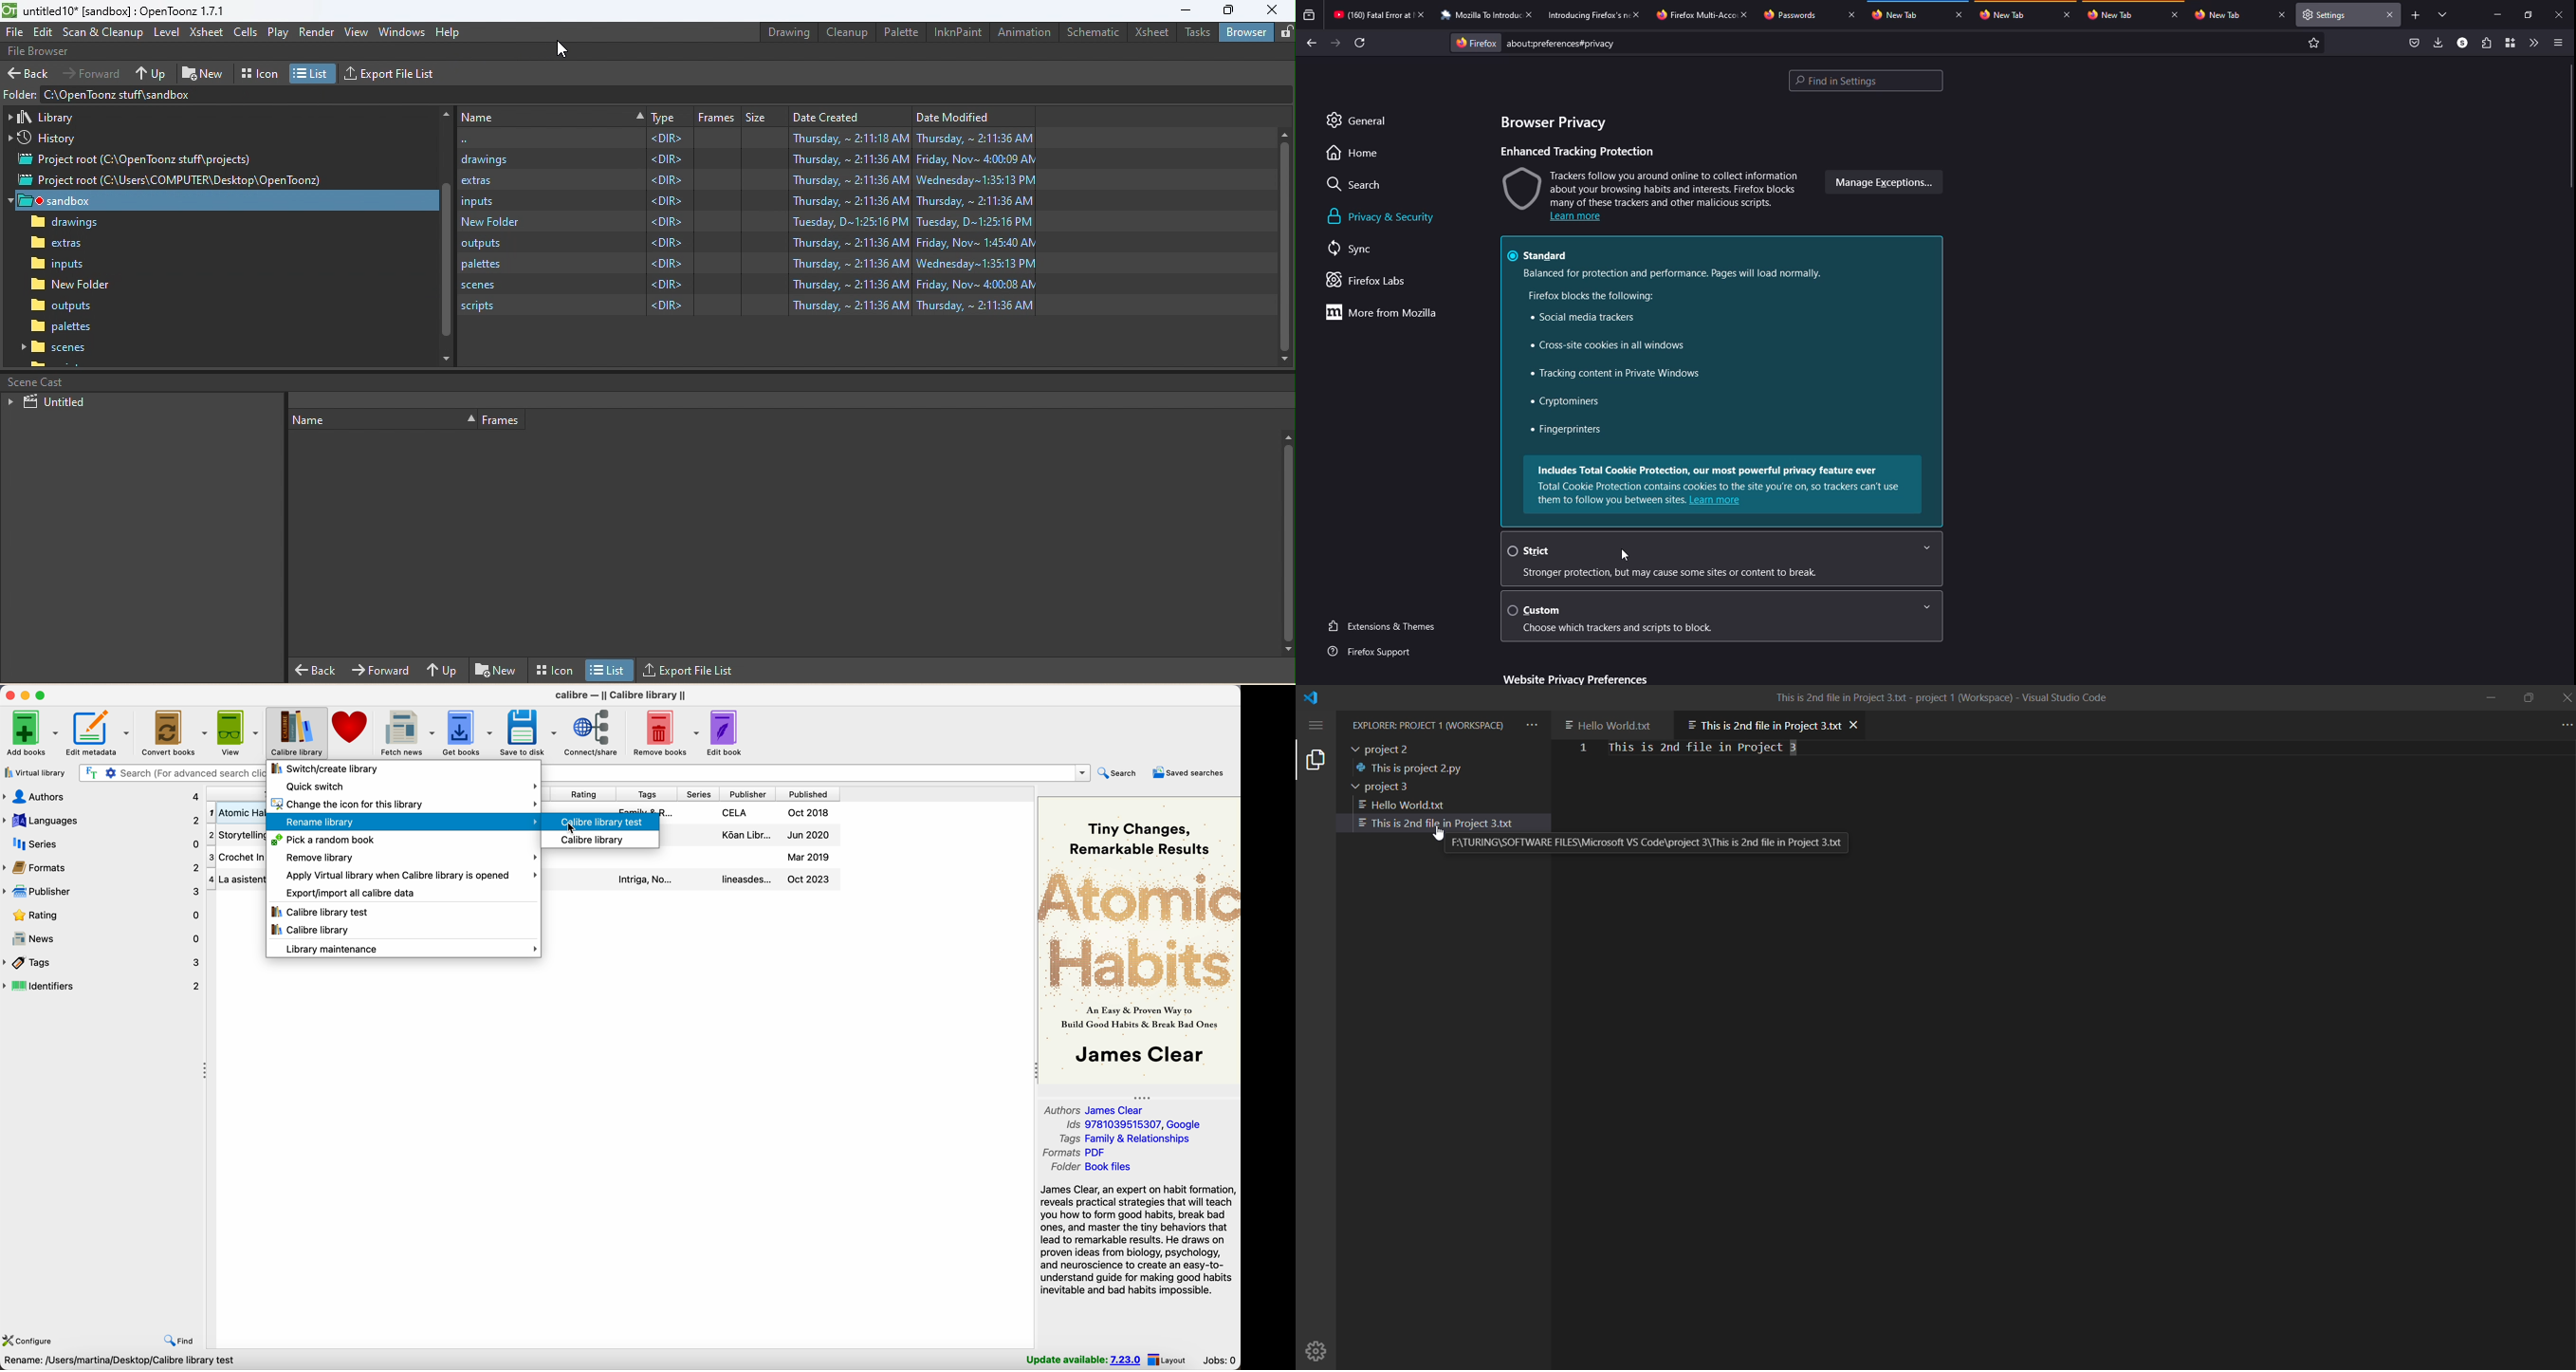 This screenshot has width=2576, height=1372. Describe the element at coordinates (844, 33) in the screenshot. I see `Cleanup` at that location.